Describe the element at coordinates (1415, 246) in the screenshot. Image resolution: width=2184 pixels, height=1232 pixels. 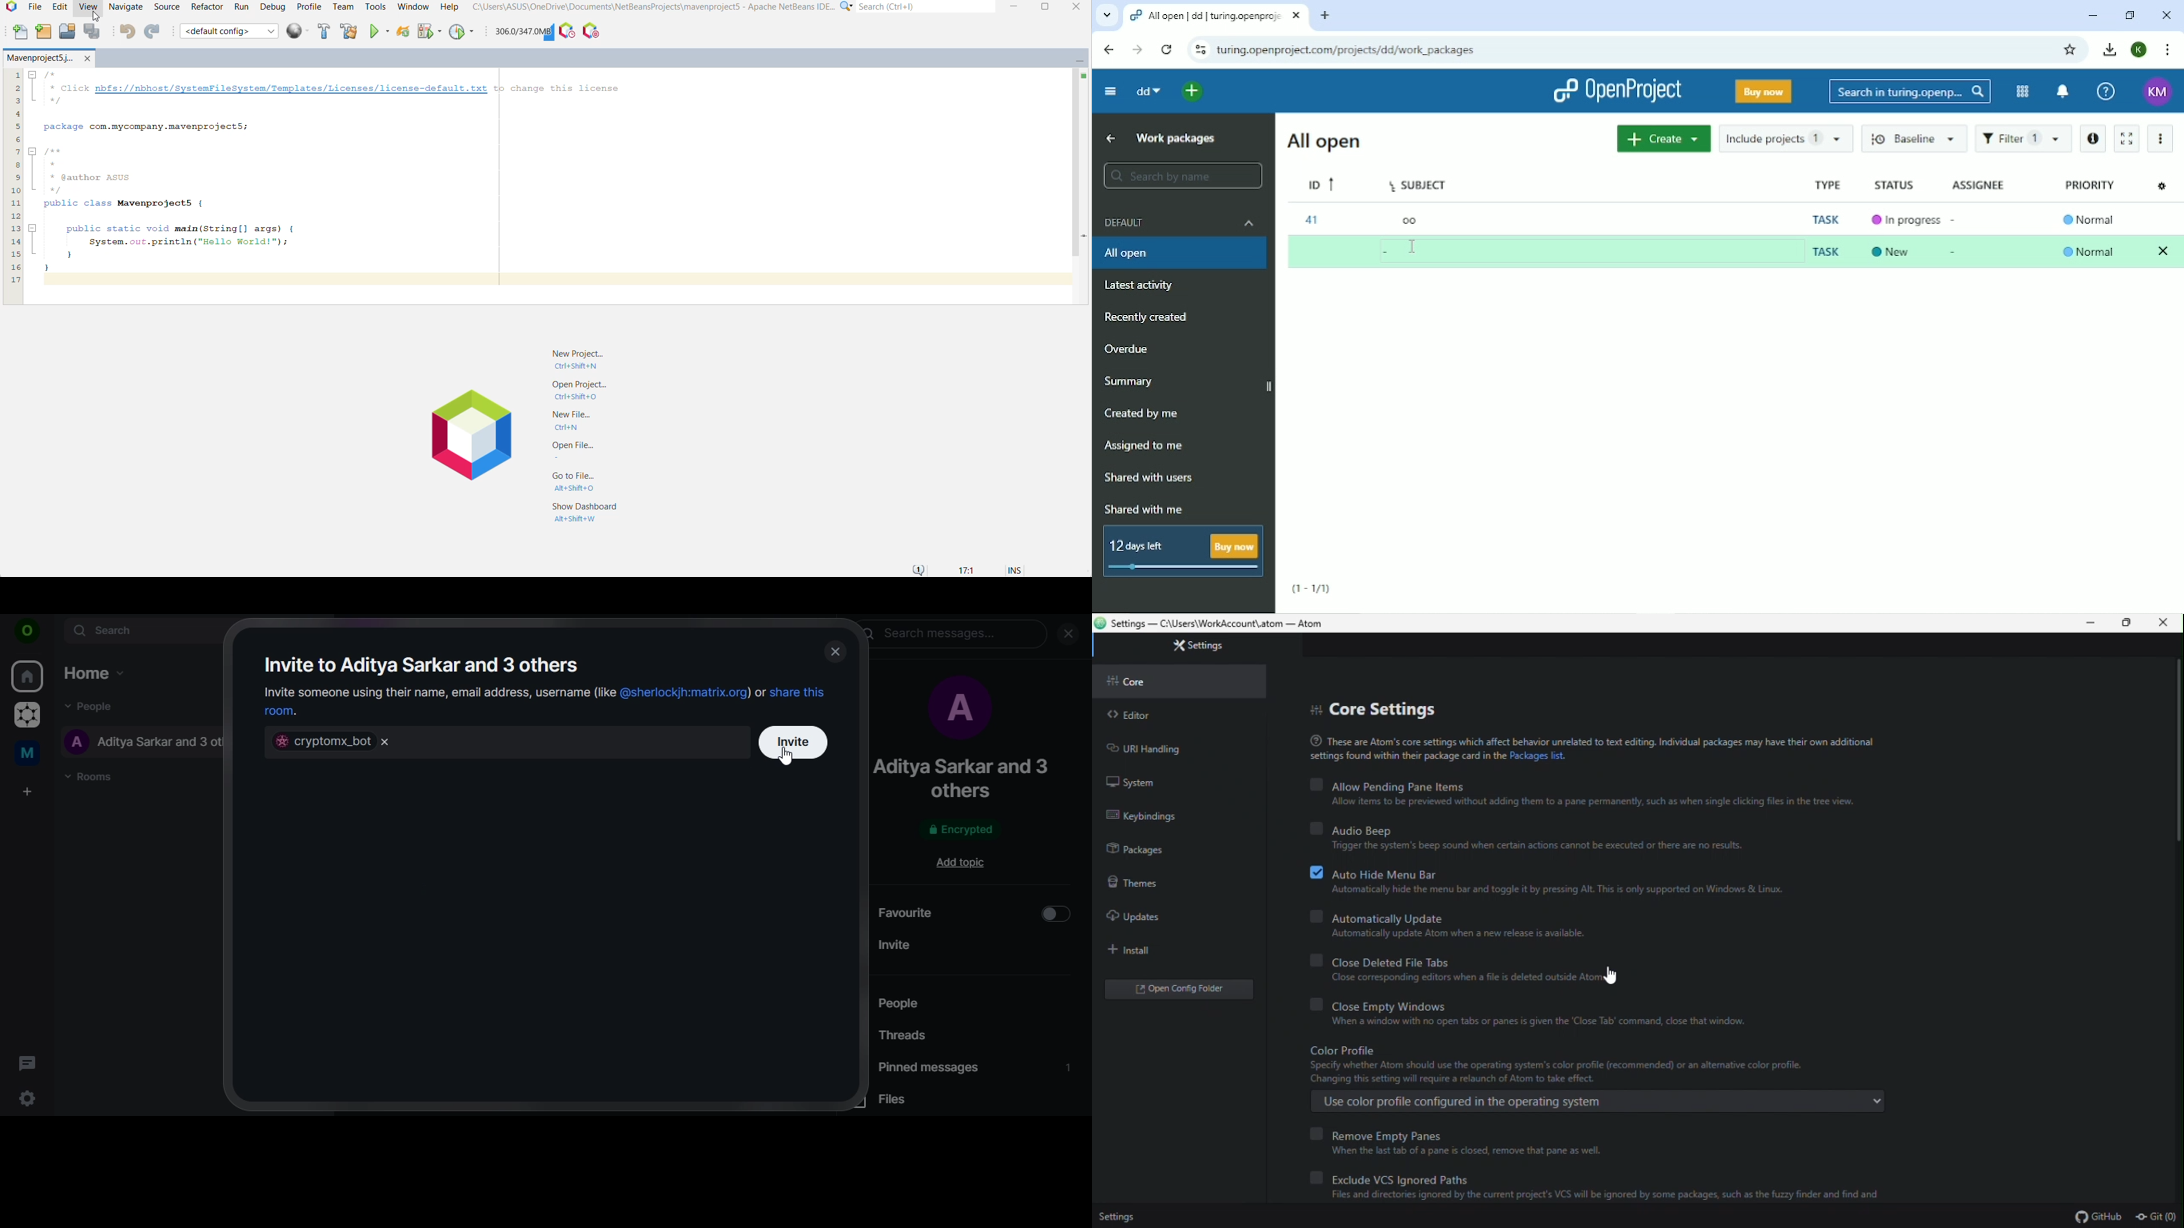
I see `Cursor` at that location.